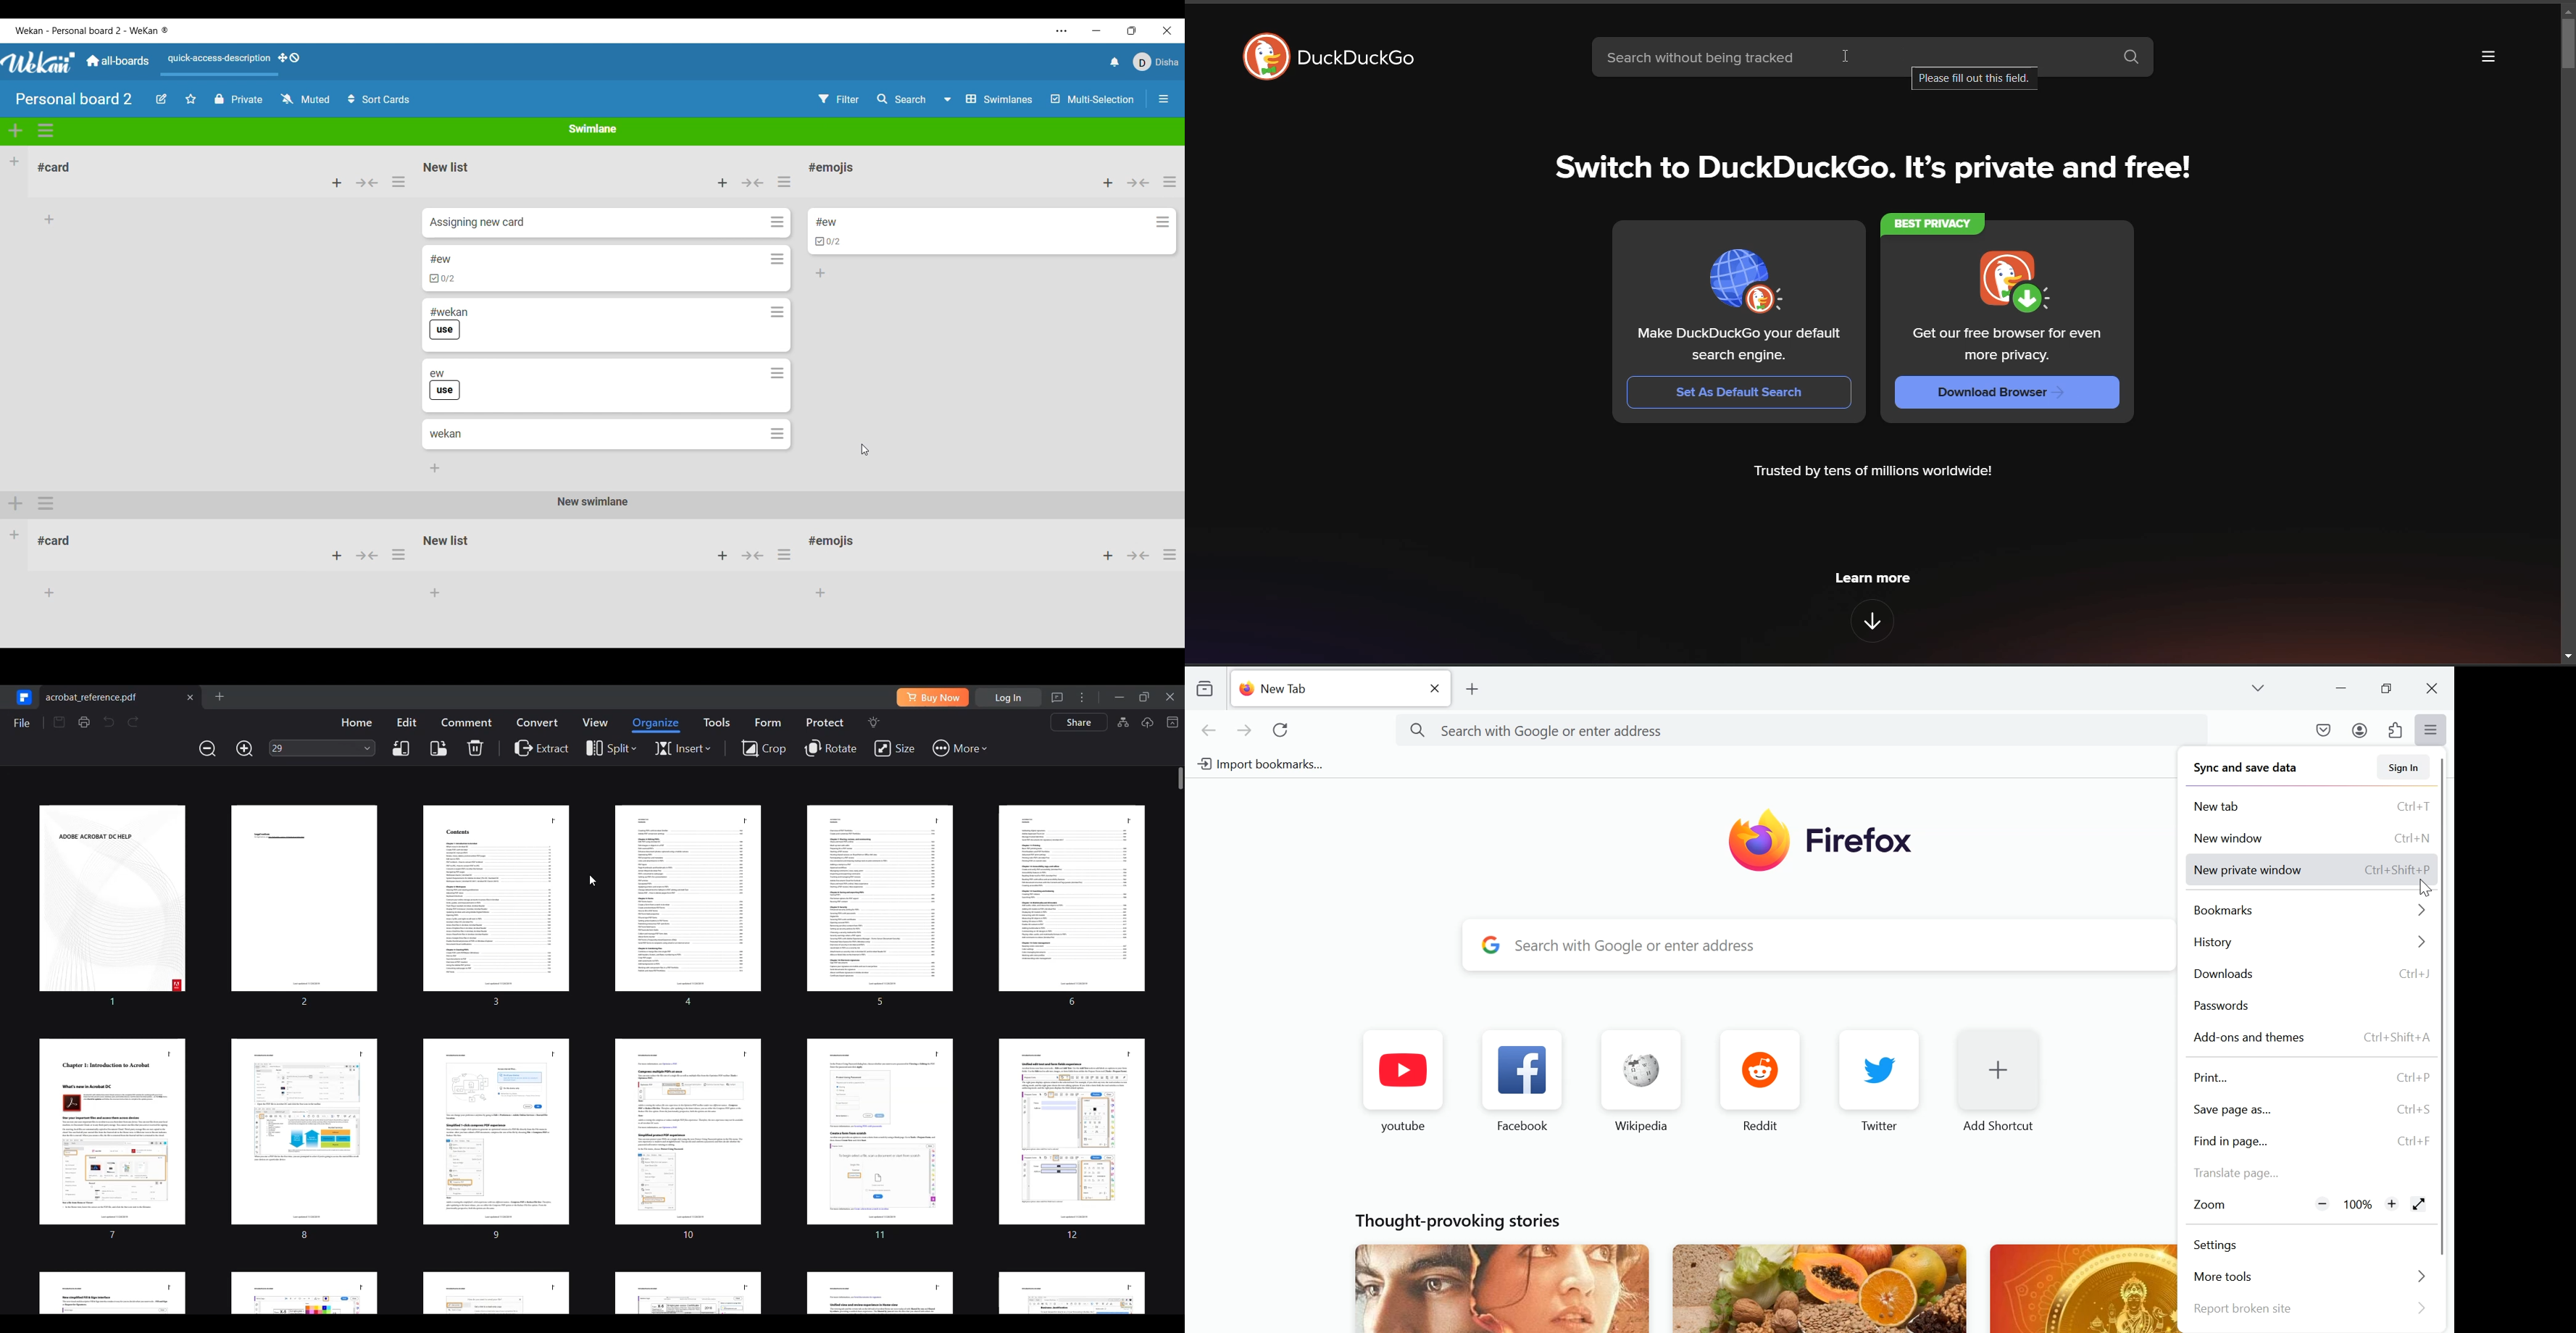 The image size is (2576, 1344). What do you see at coordinates (1209, 731) in the screenshot?
I see `Back` at bounding box center [1209, 731].